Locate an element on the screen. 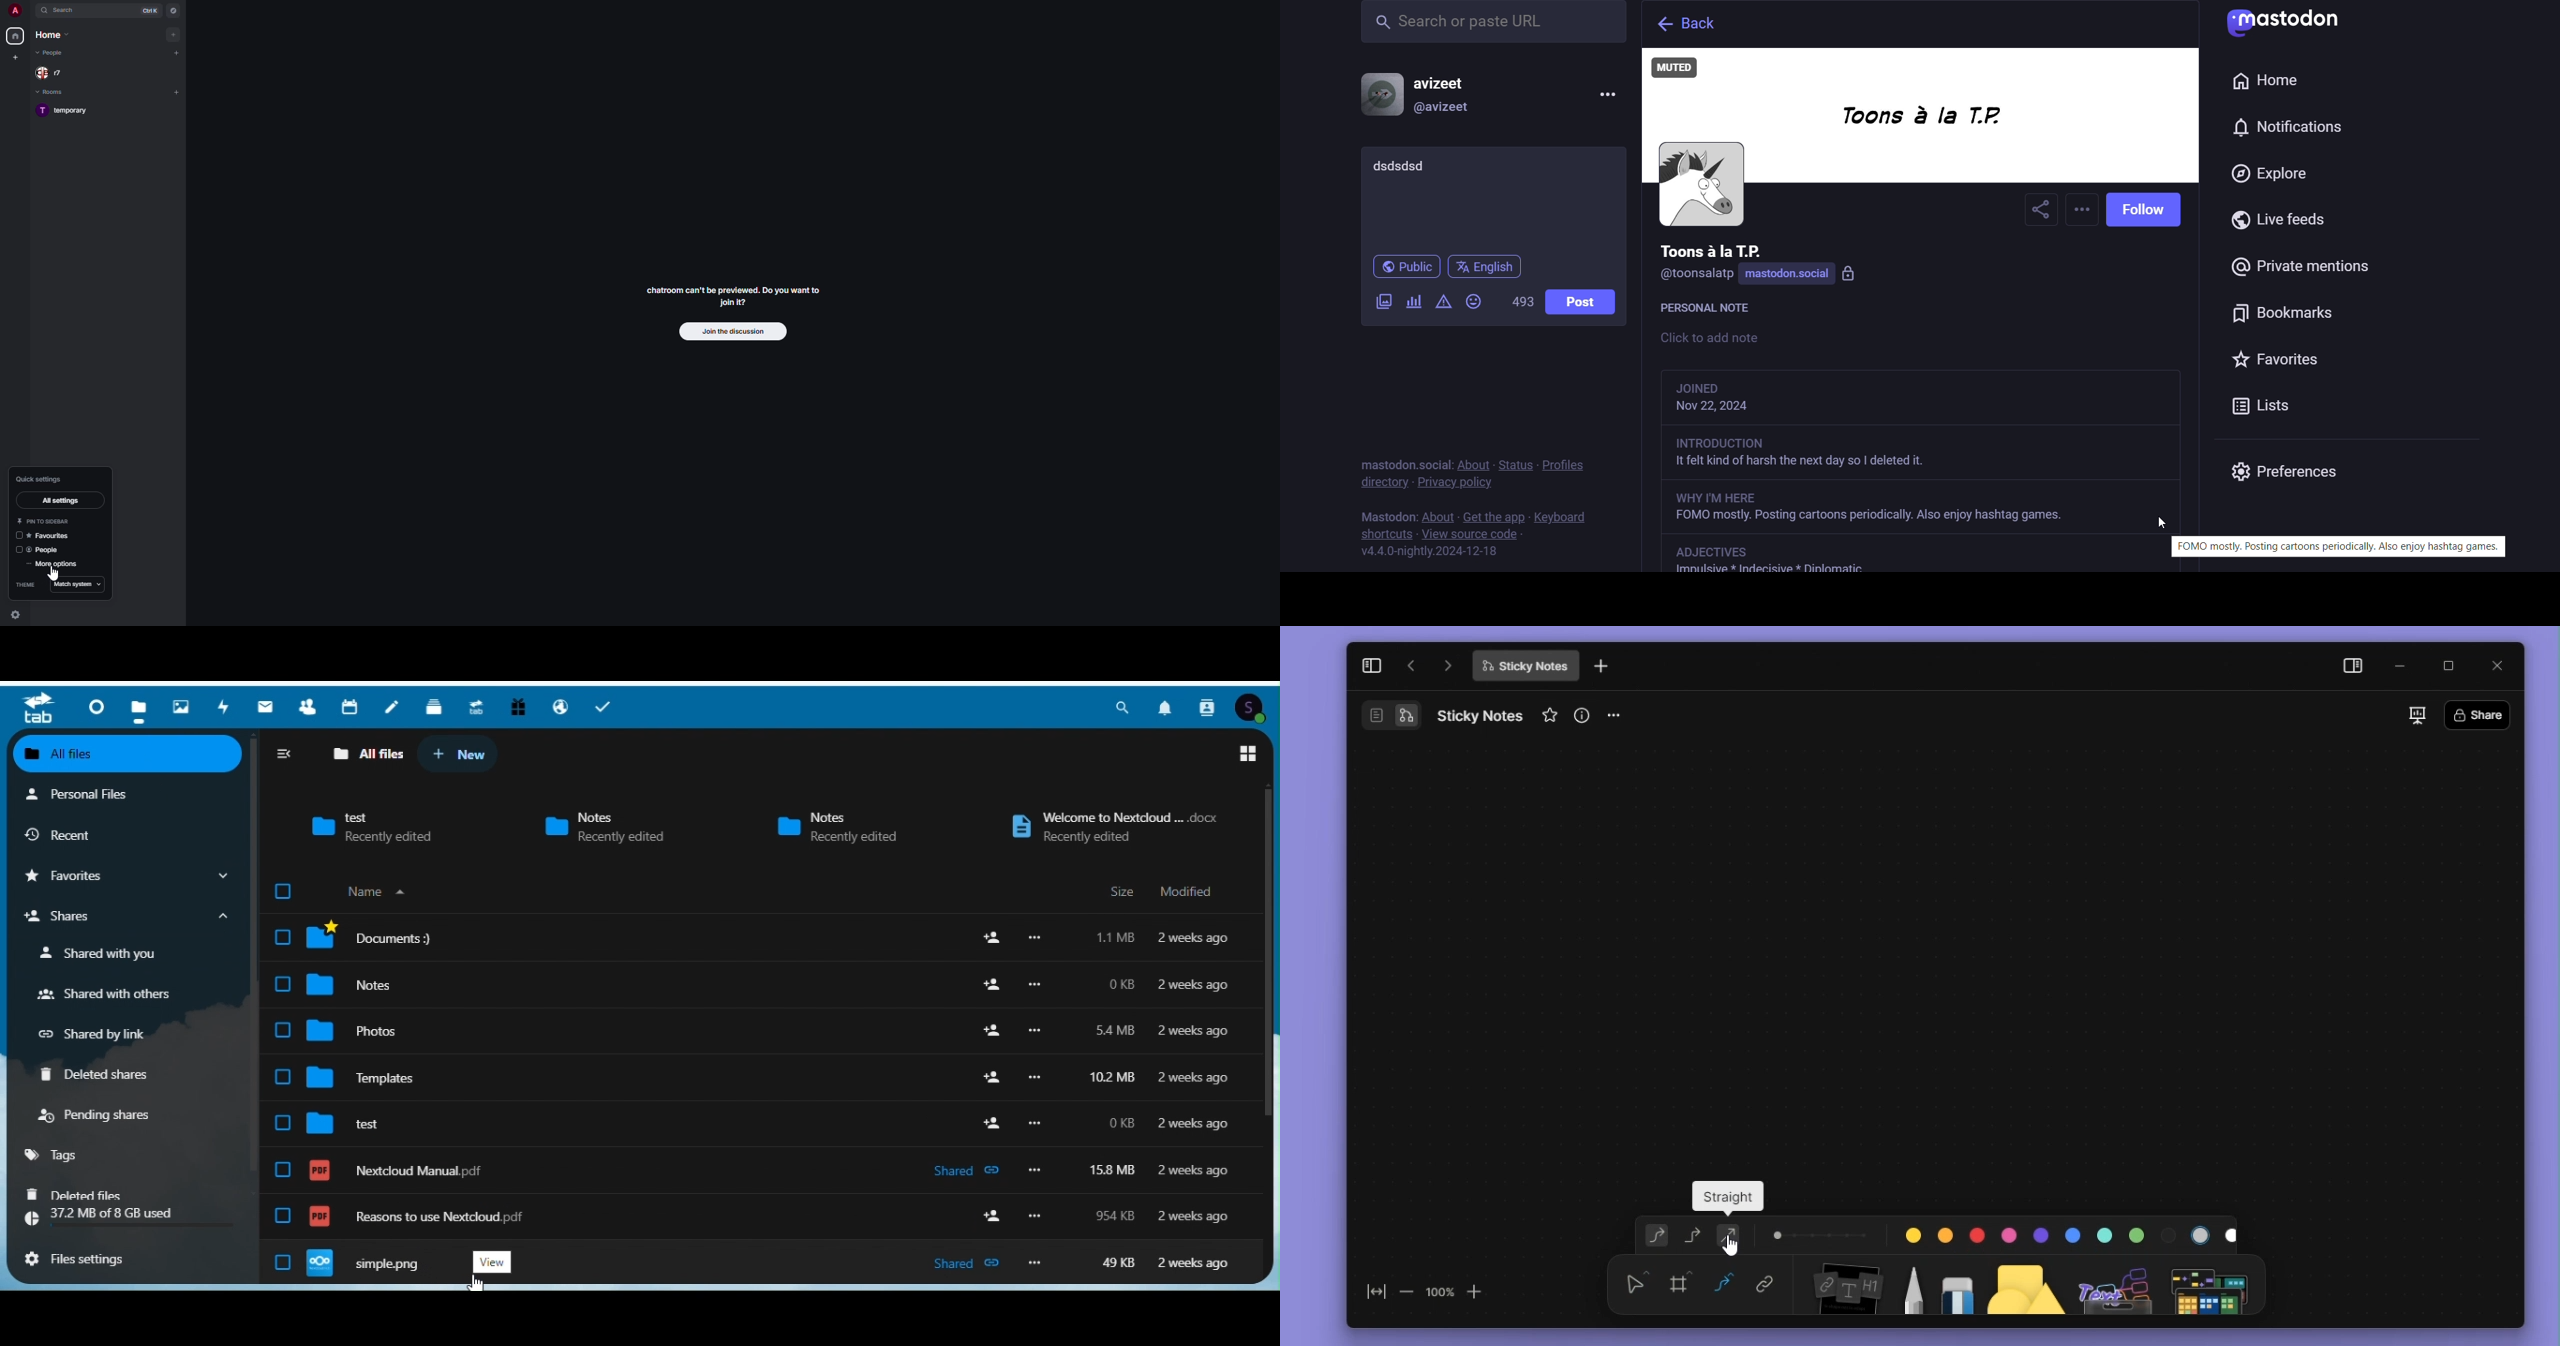  modified is located at coordinates (1194, 985).